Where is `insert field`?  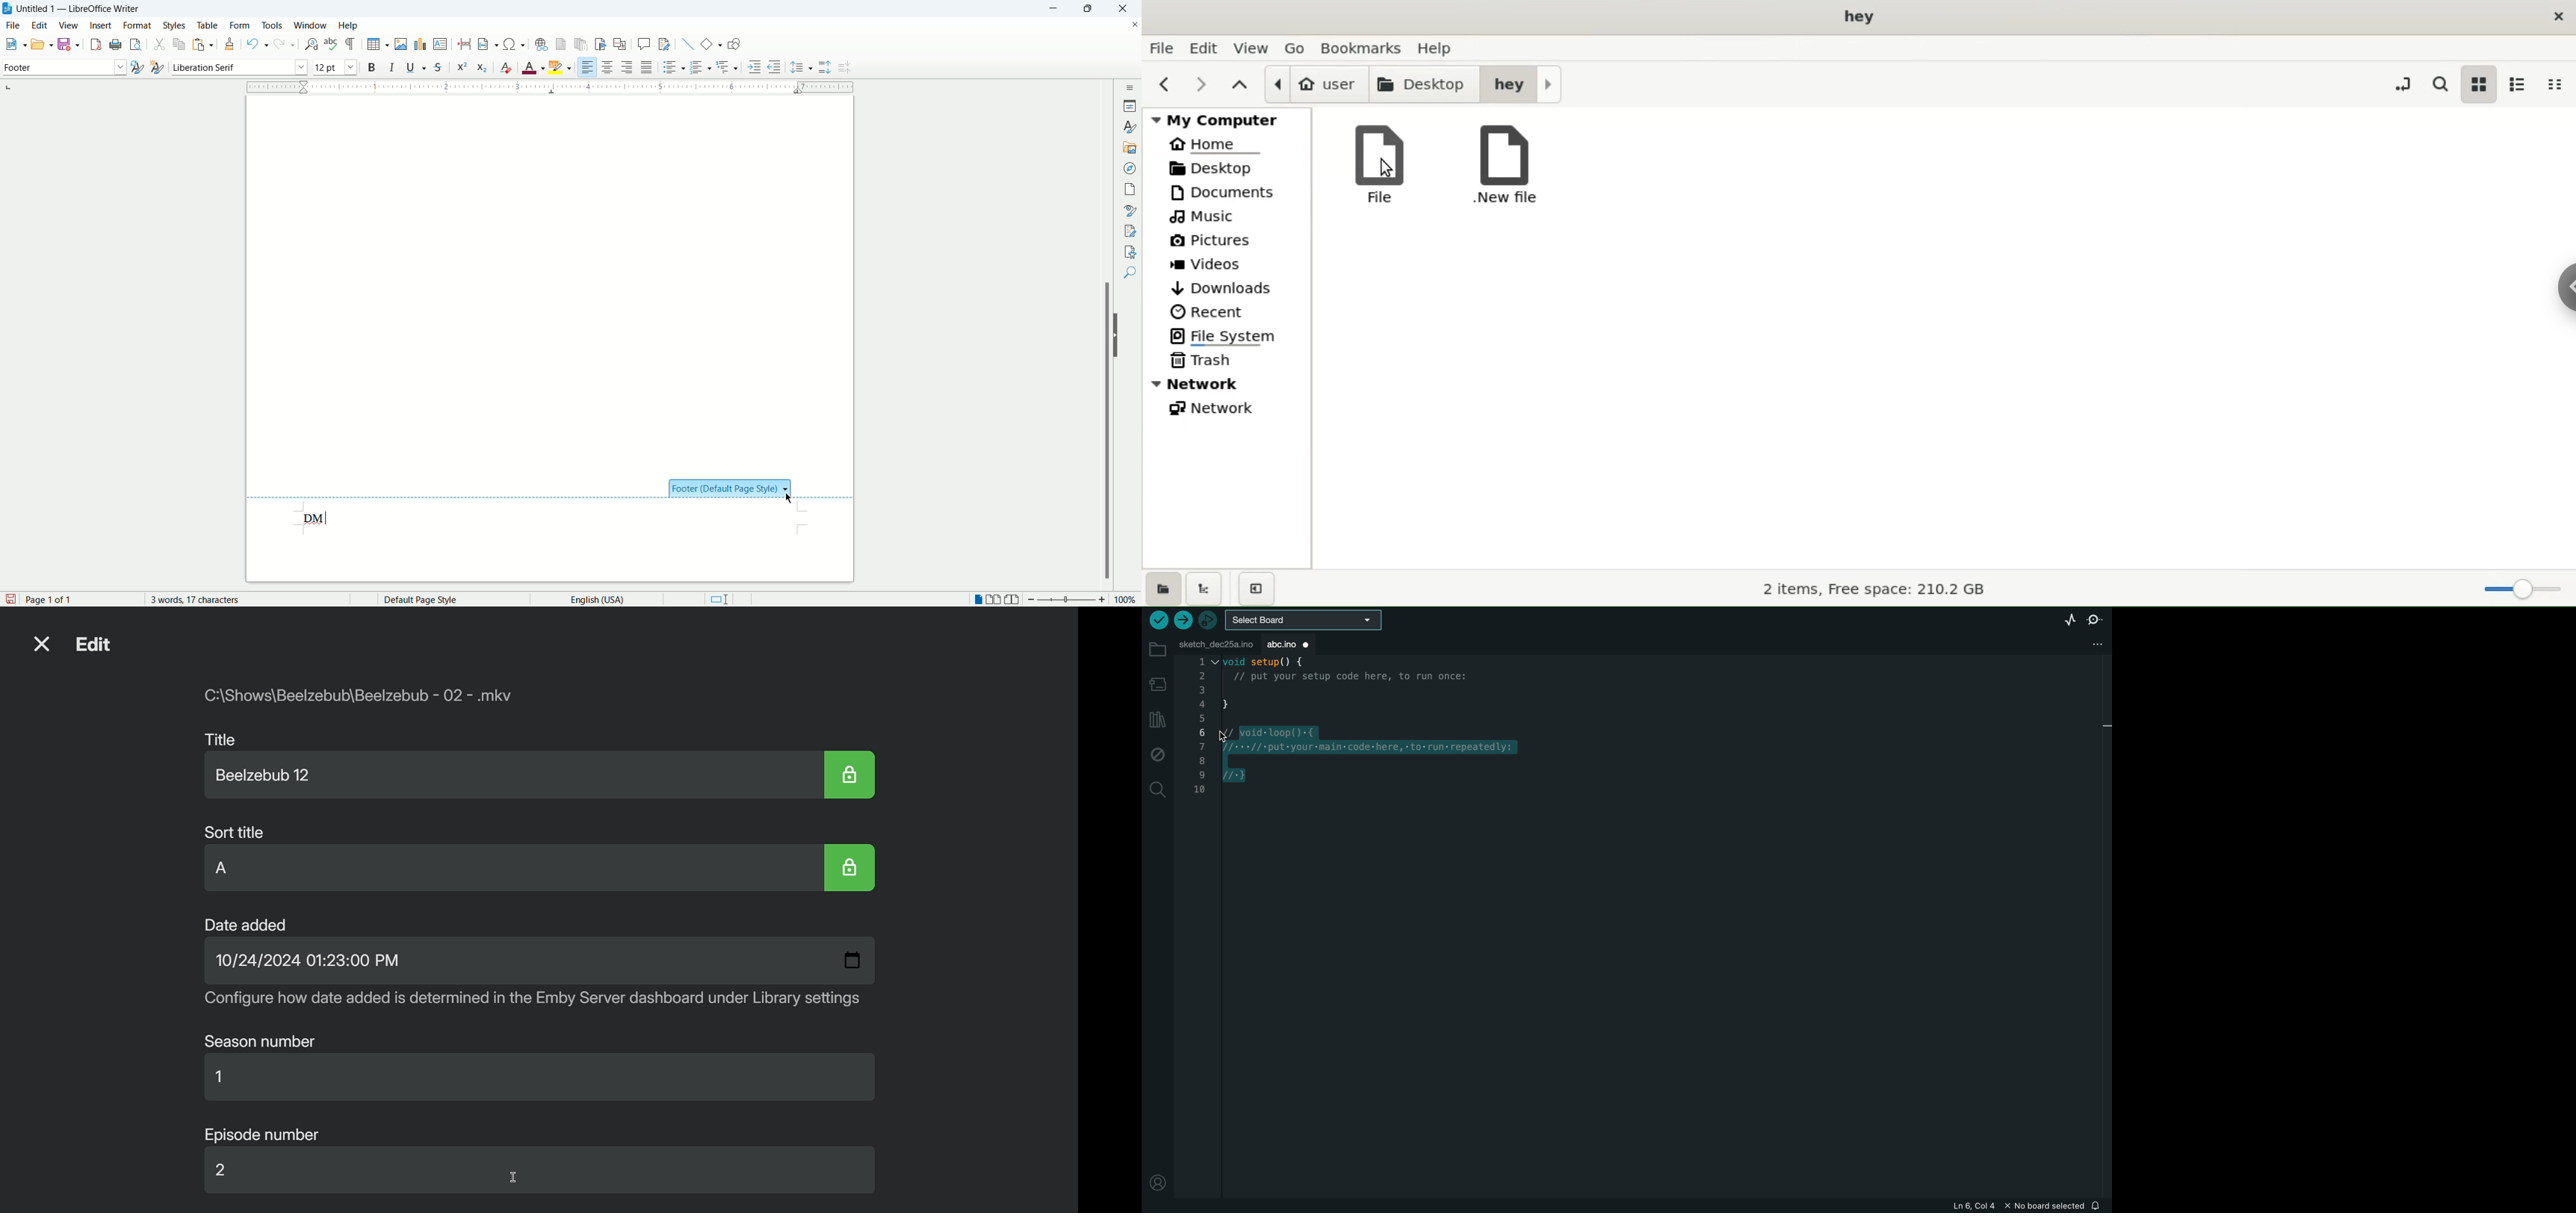
insert field is located at coordinates (488, 45).